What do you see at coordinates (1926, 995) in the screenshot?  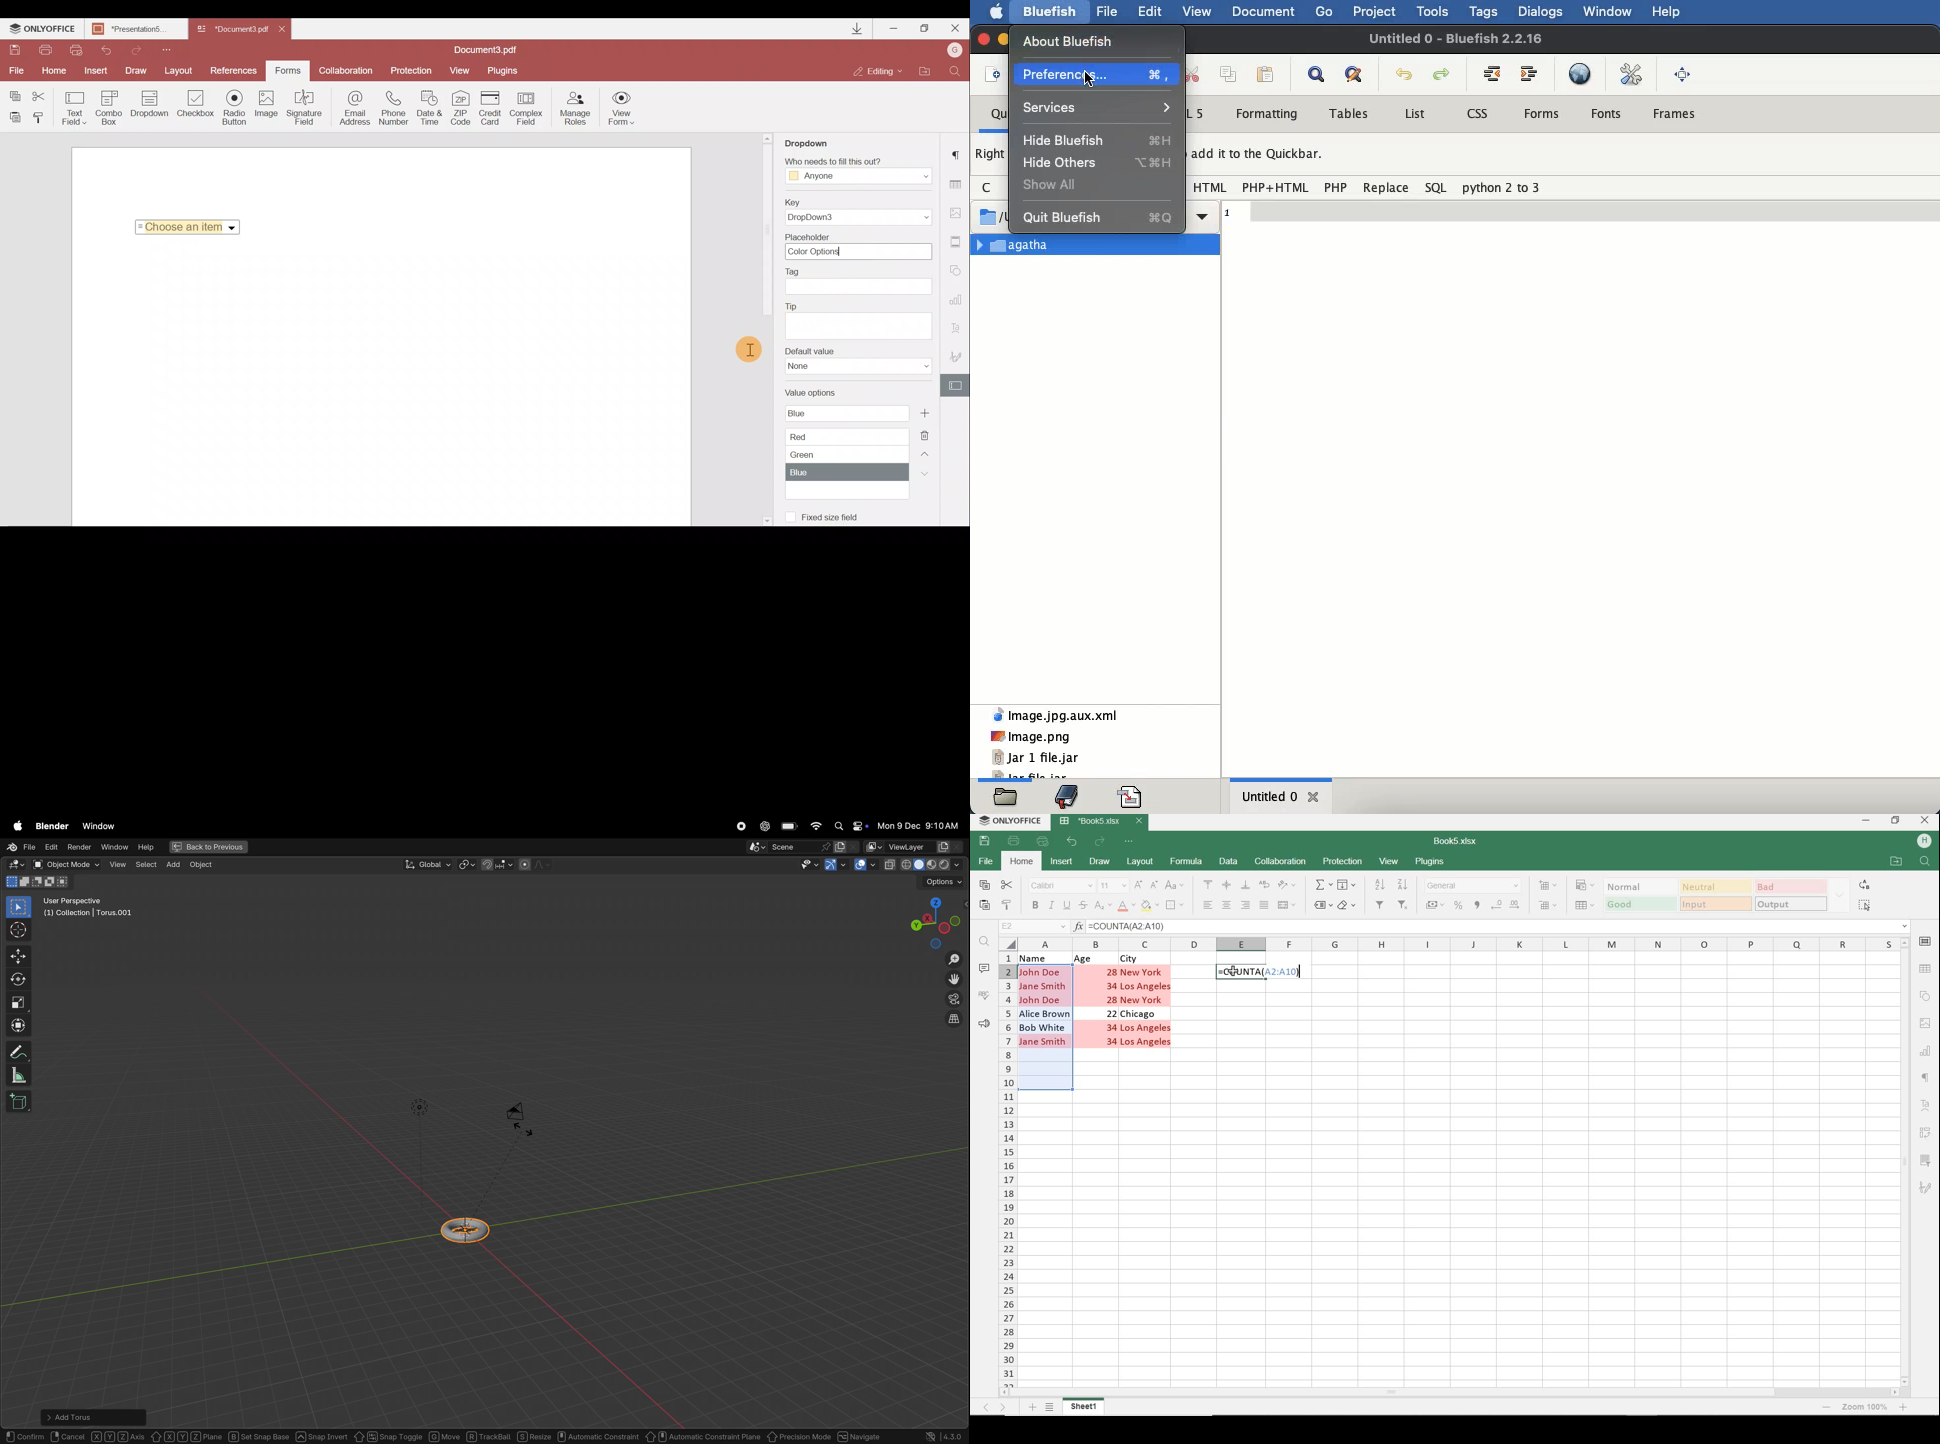 I see `SHAPE` at bounding box center [1926, 995].